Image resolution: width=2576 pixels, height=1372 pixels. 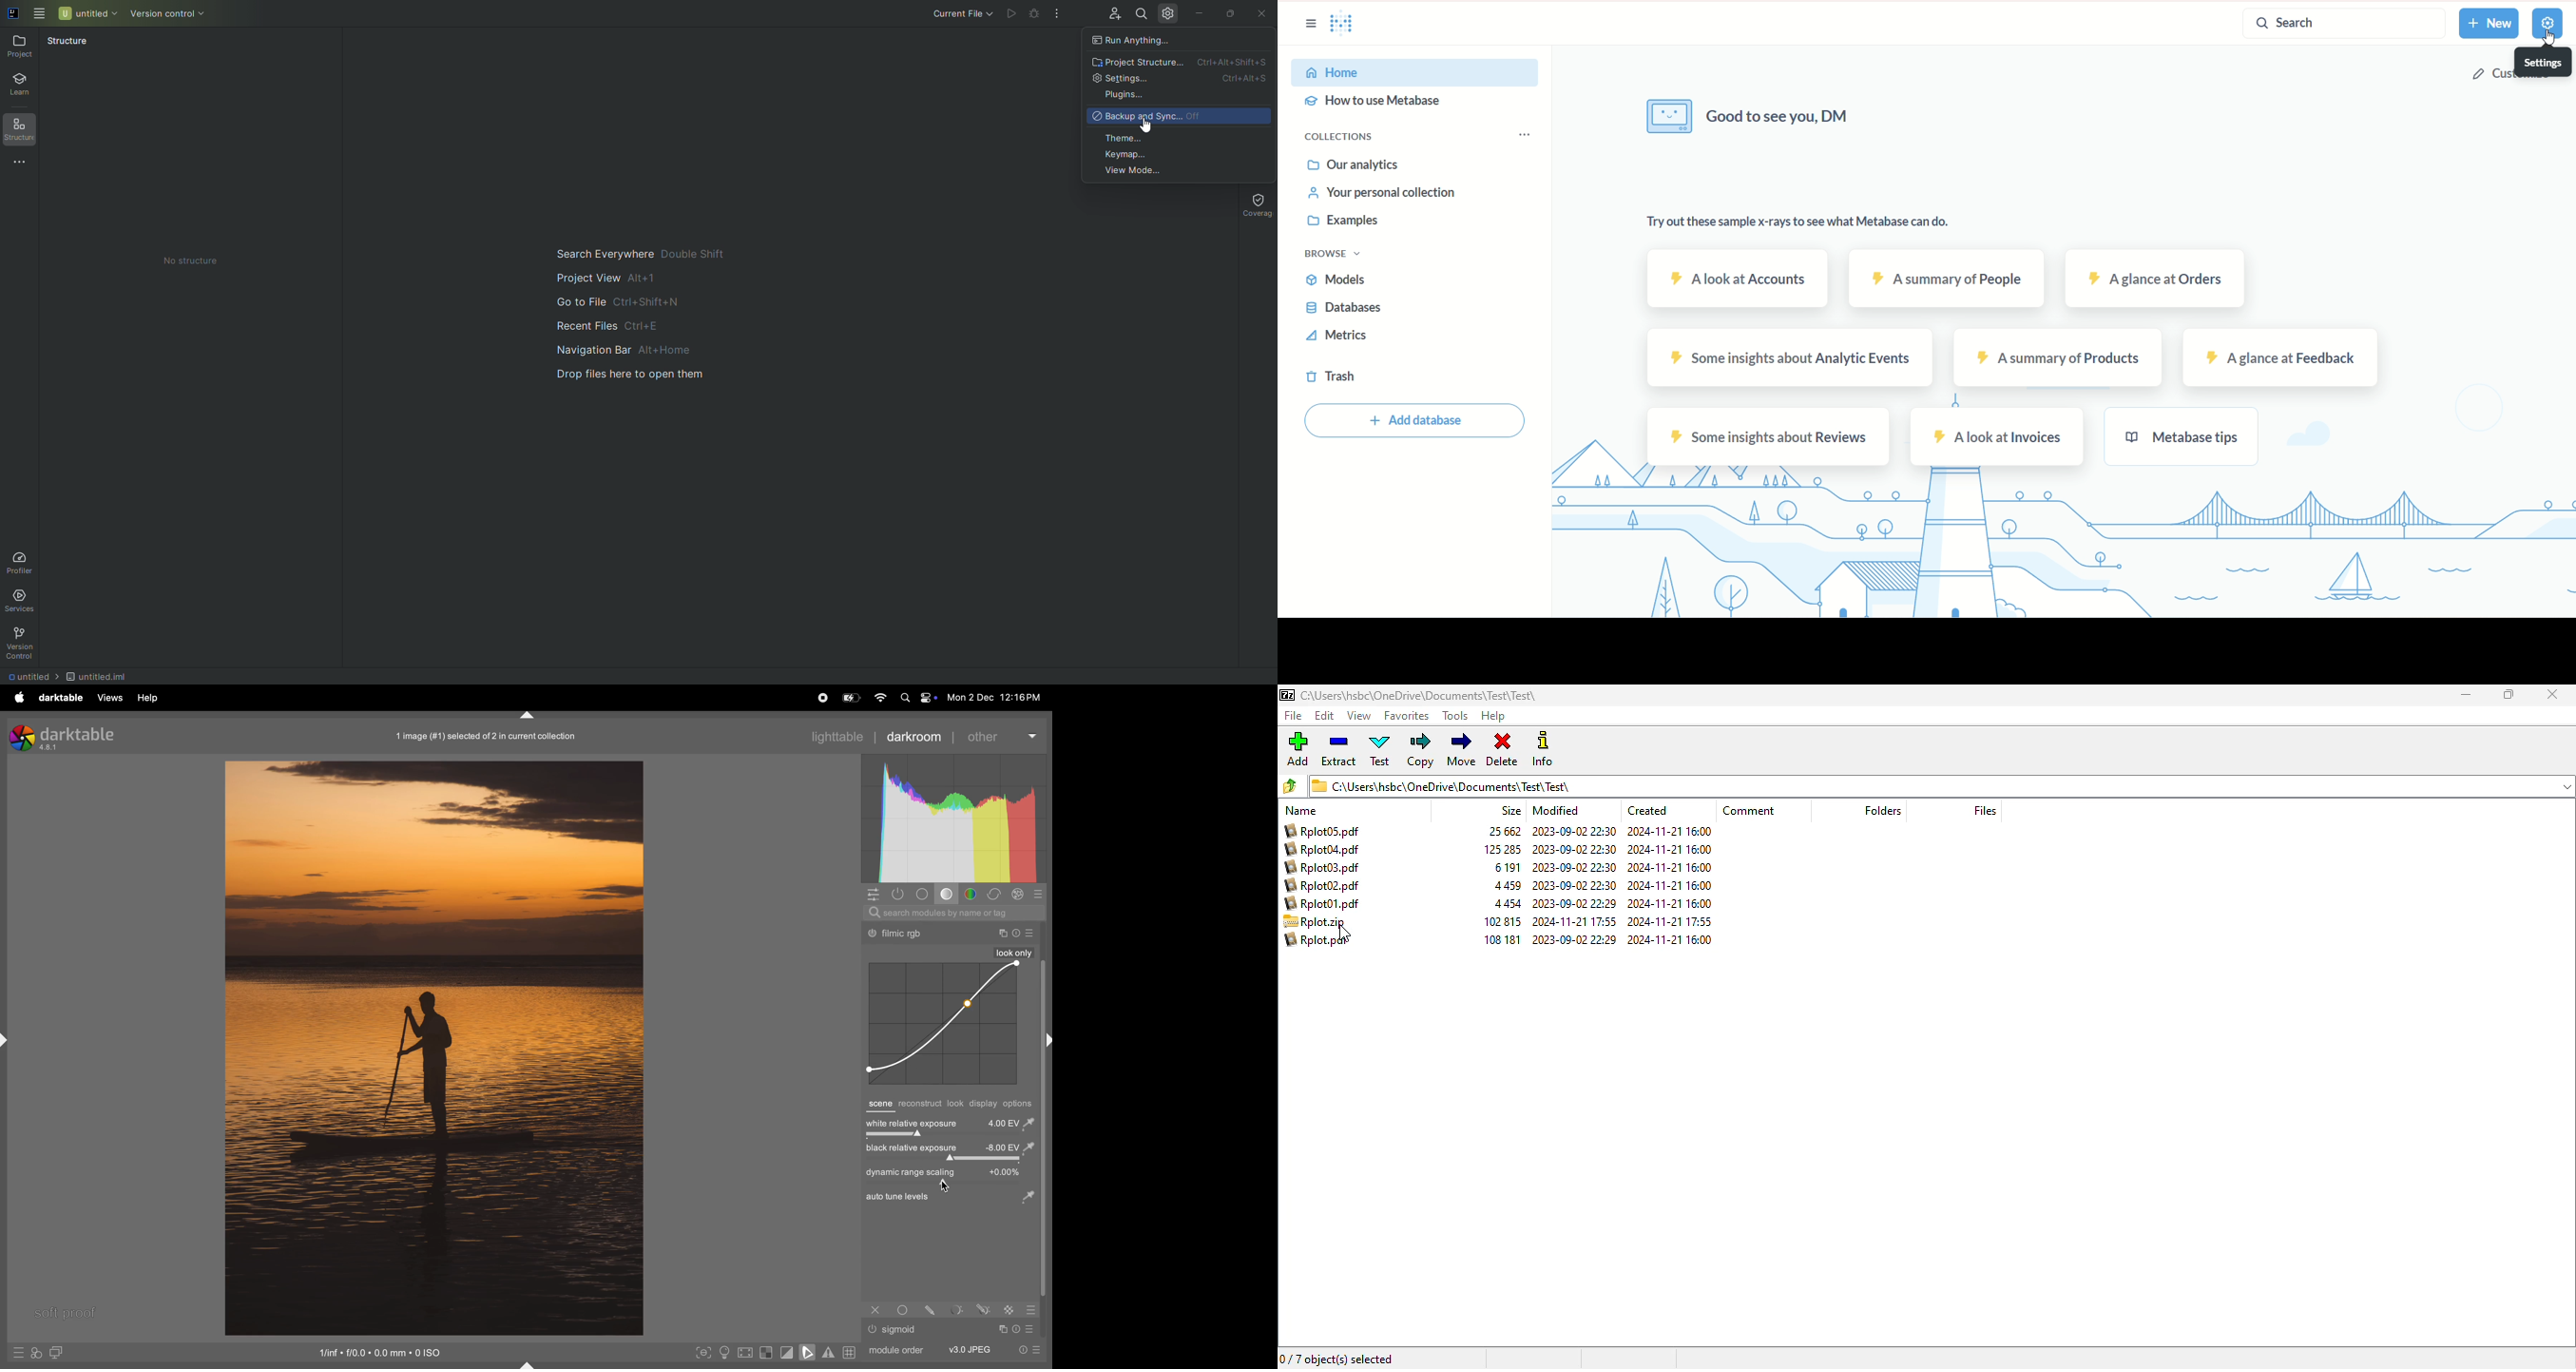 I want to click on 2024-11-21 17:55, so click(x=1671, y=922).